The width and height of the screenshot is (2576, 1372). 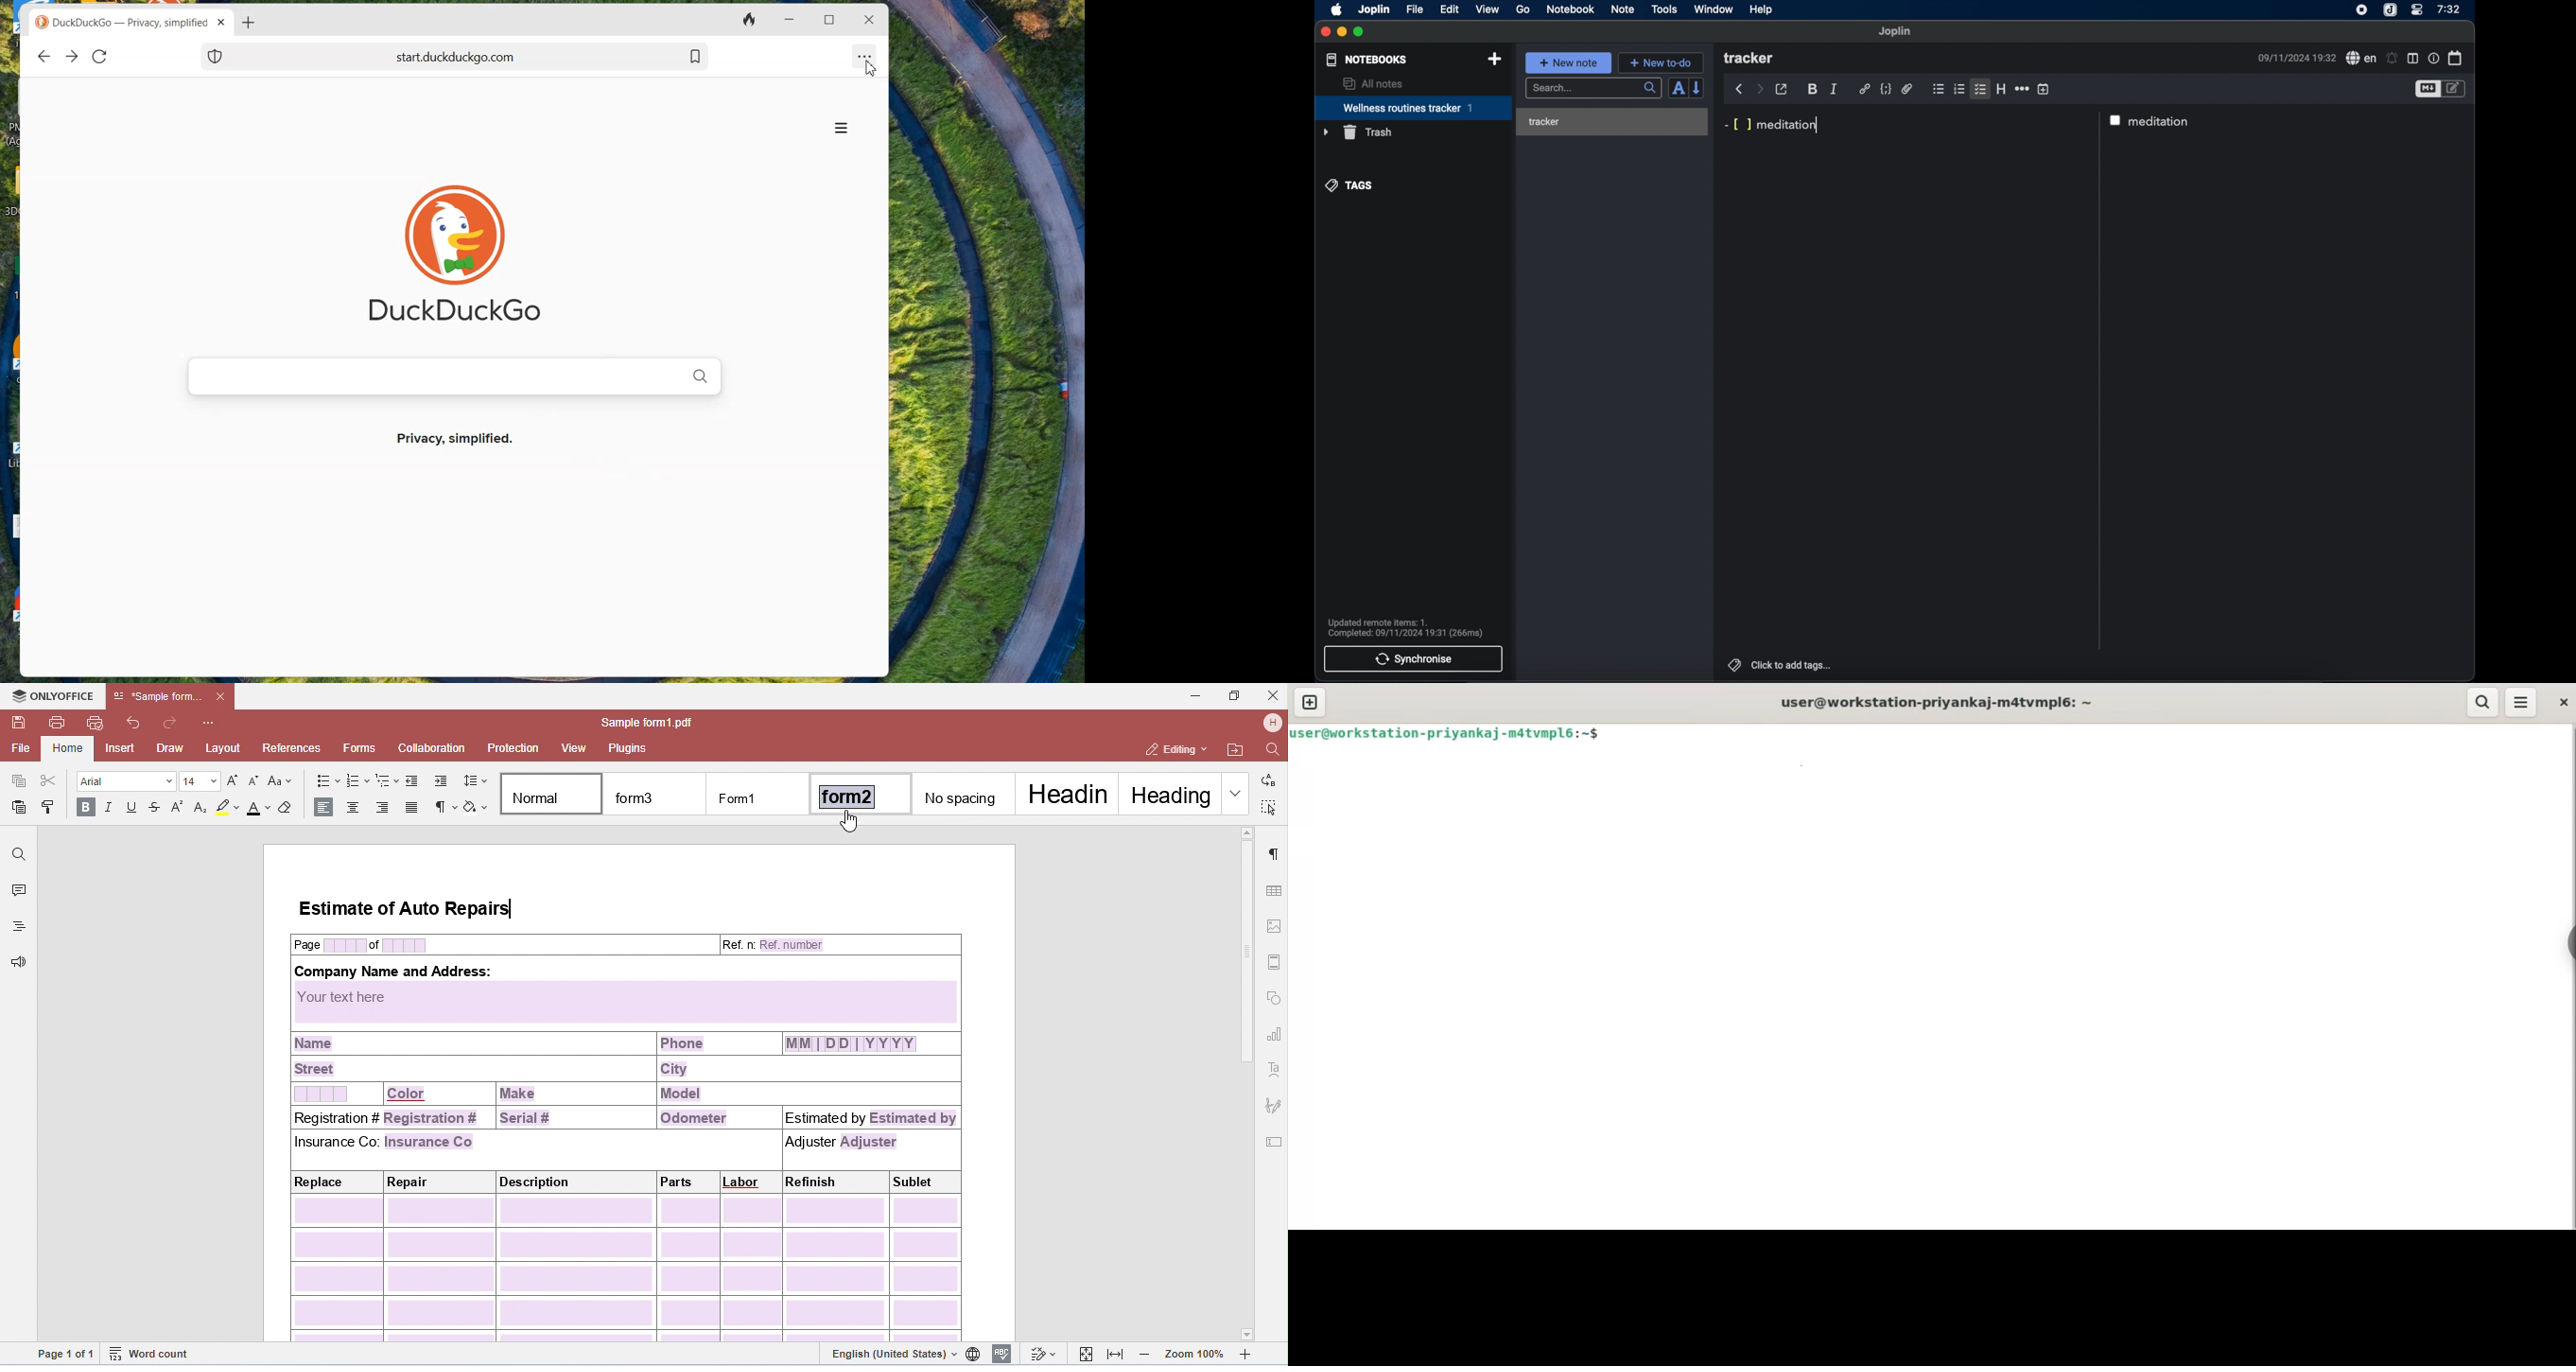 I want to click on control center, so click(x=2418, y=10).